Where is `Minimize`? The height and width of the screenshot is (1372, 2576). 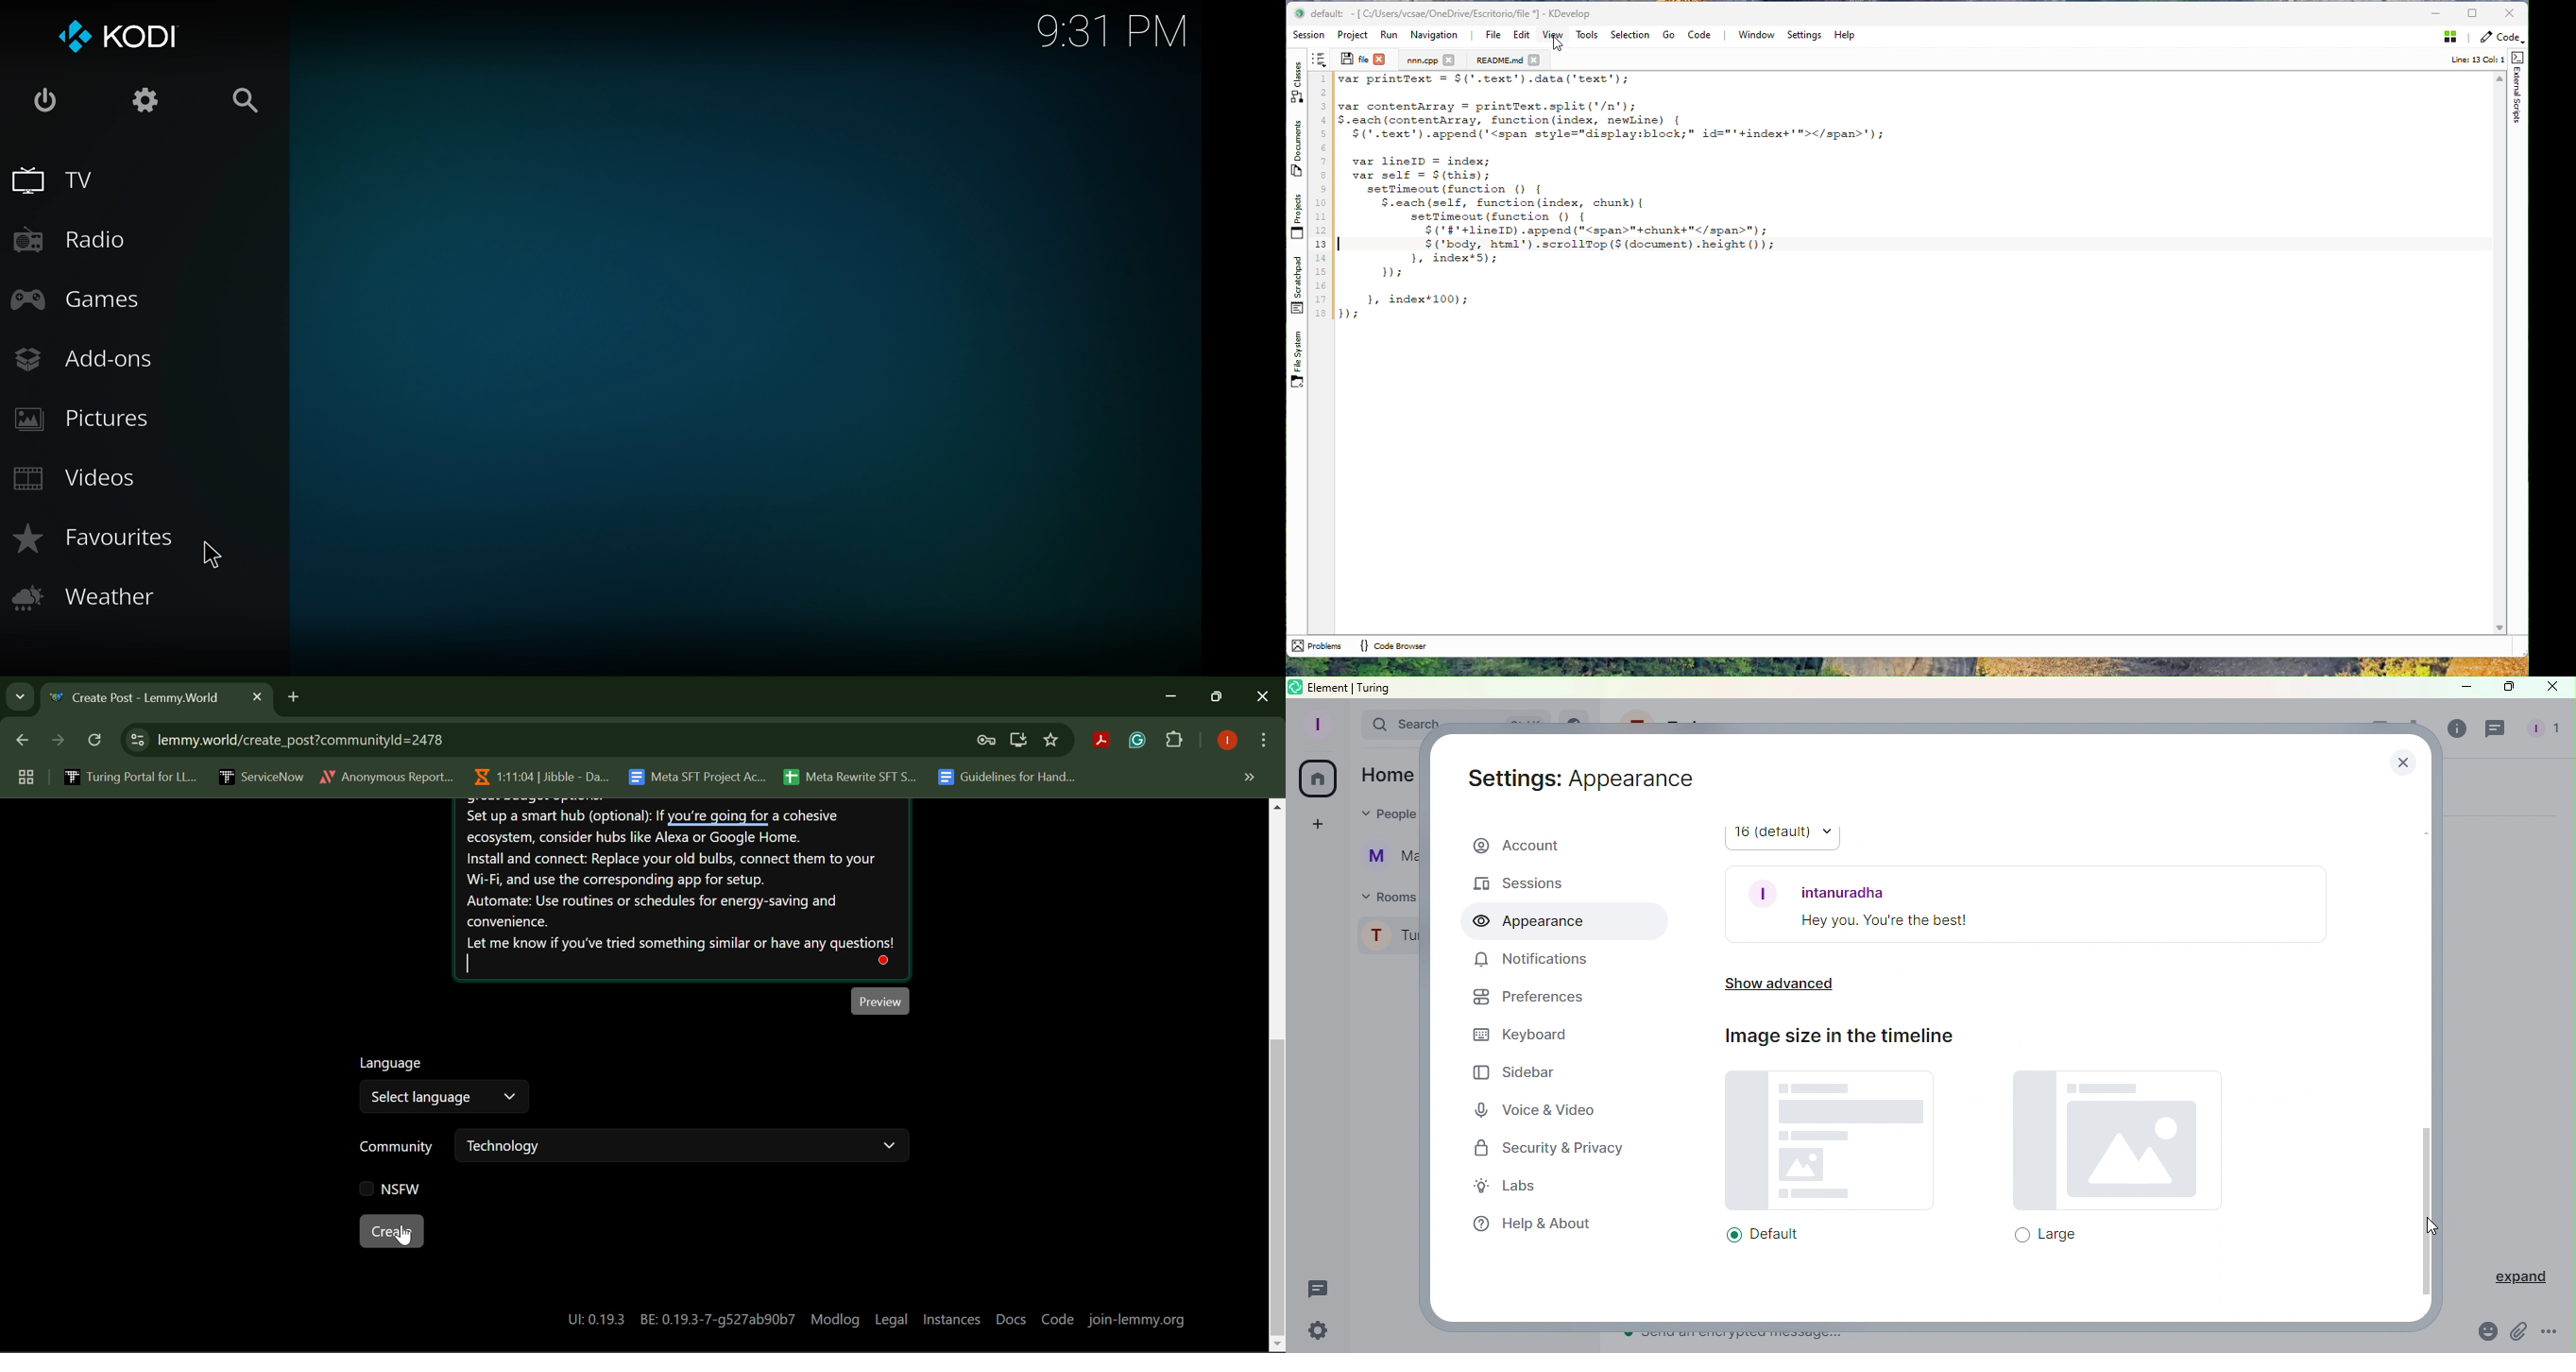
Minimize is located at coordinates (2459, 686).